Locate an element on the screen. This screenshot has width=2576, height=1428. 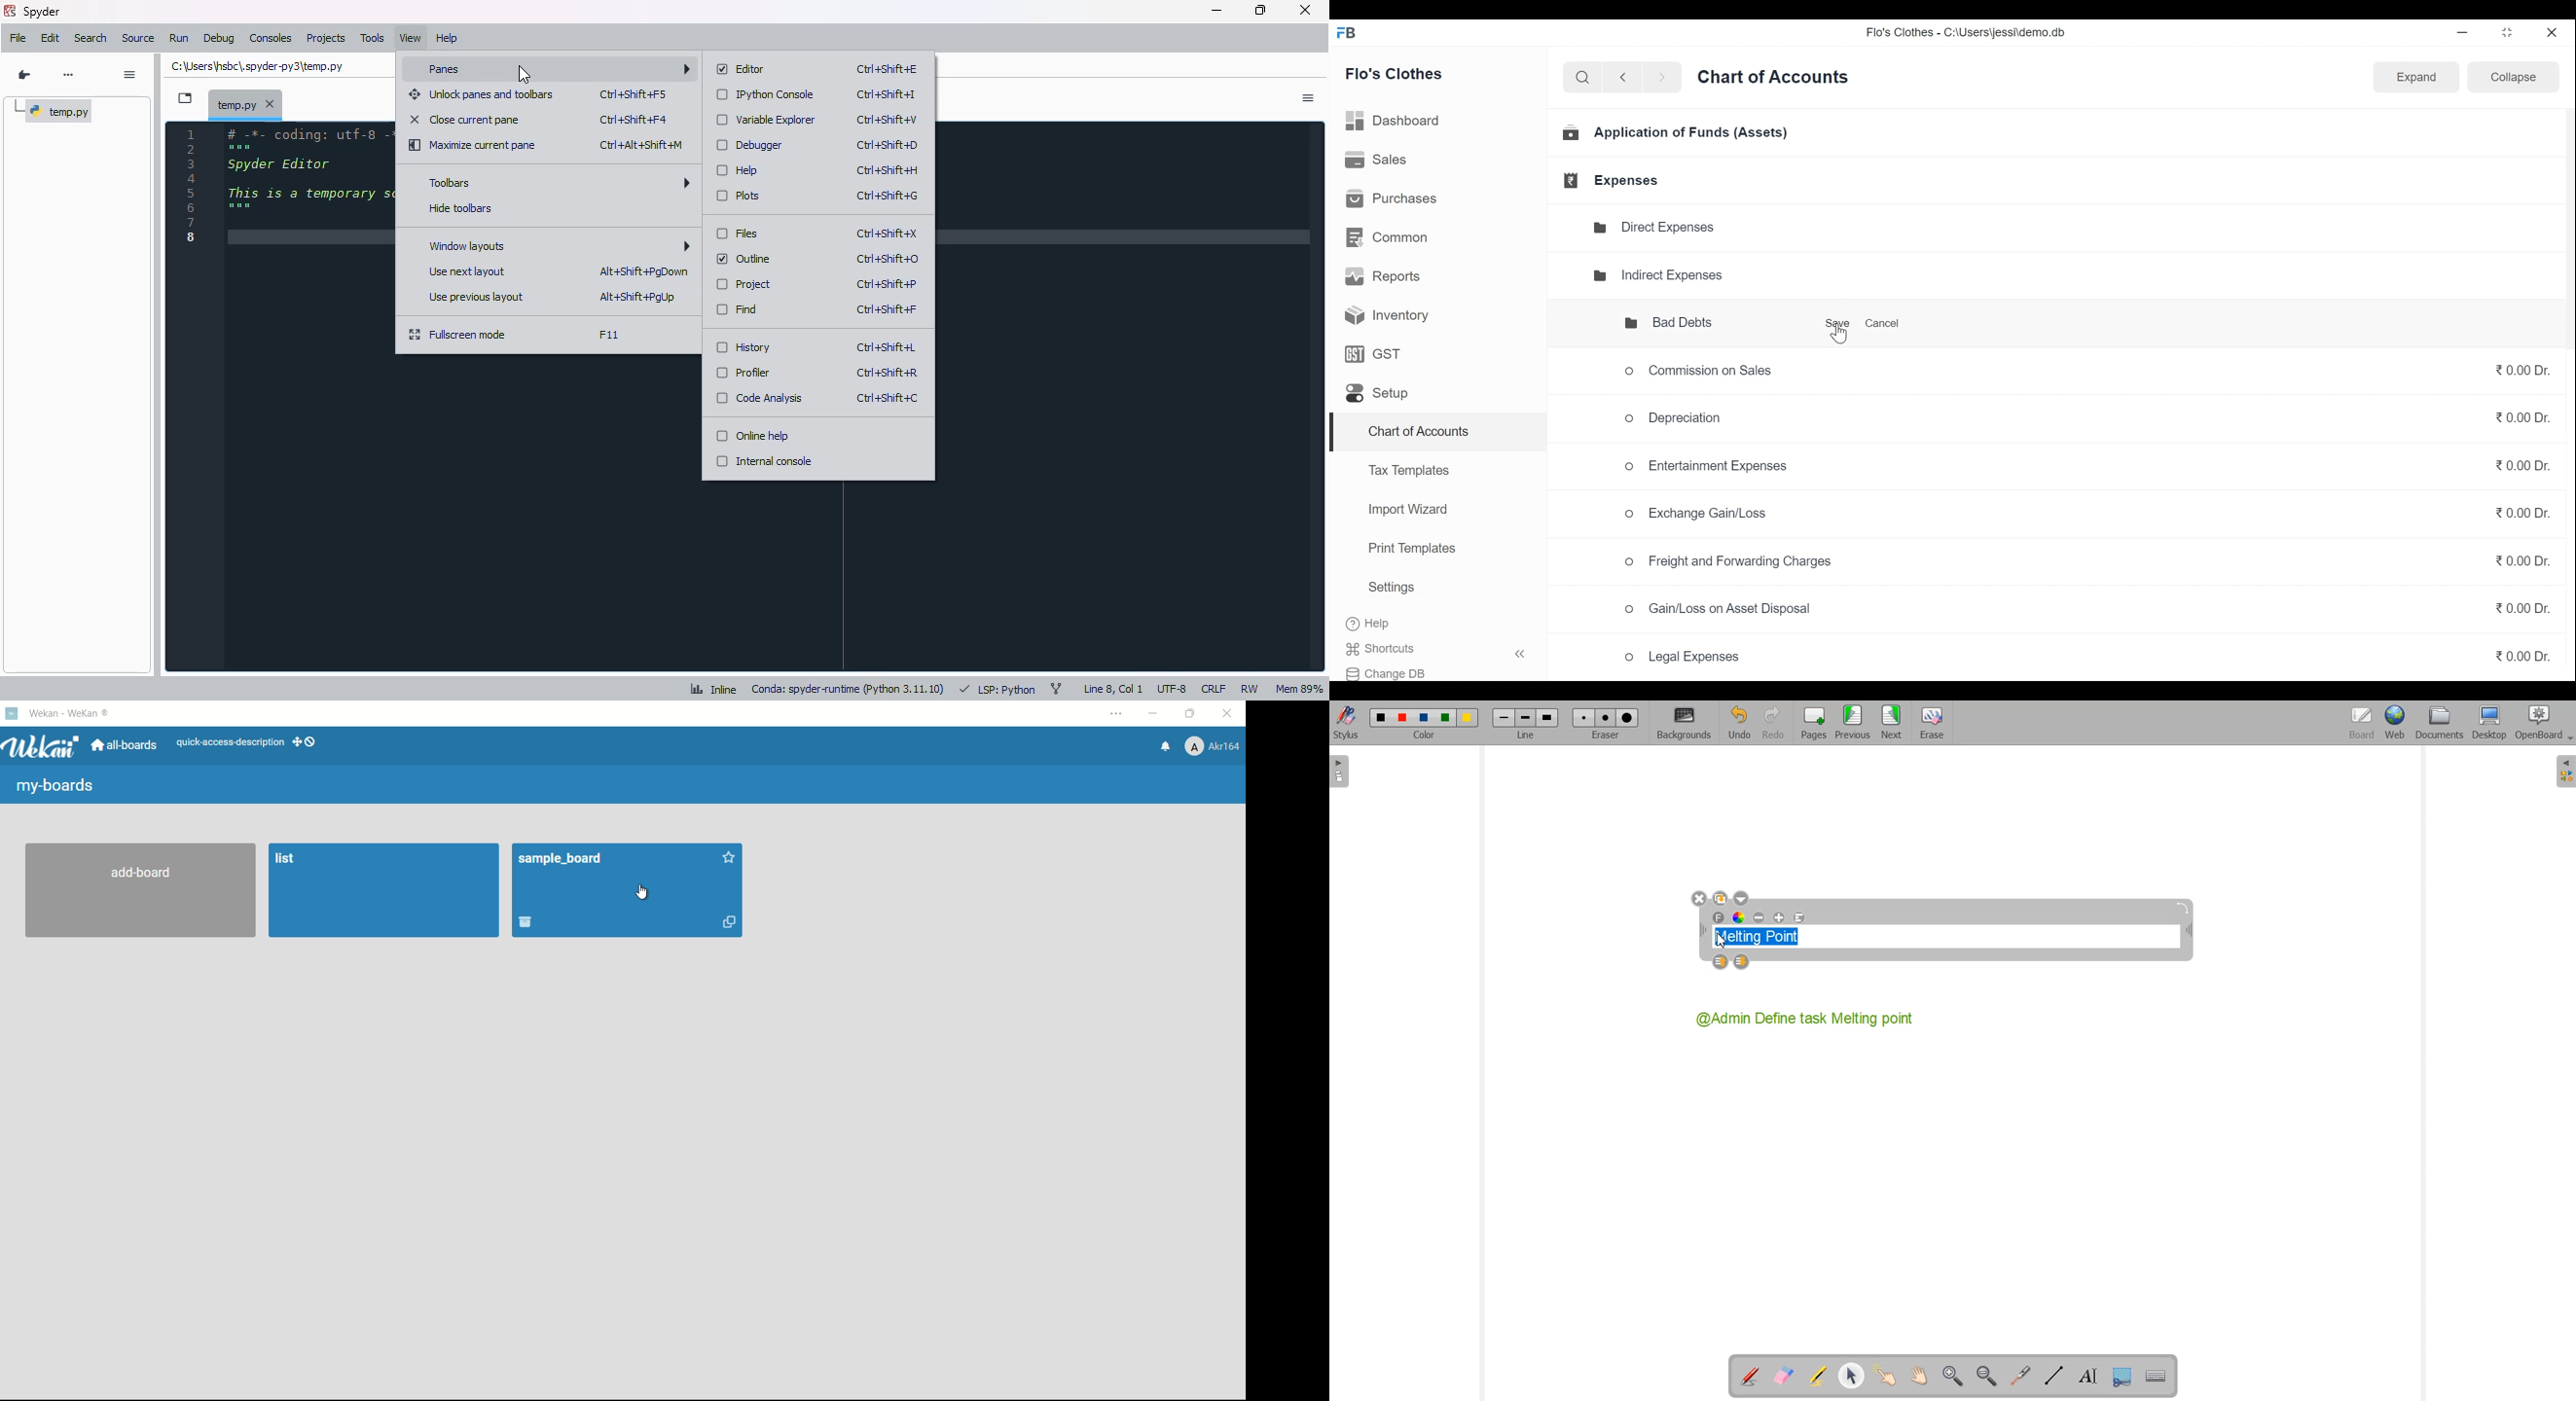
file is located at coordinates (18, 38).